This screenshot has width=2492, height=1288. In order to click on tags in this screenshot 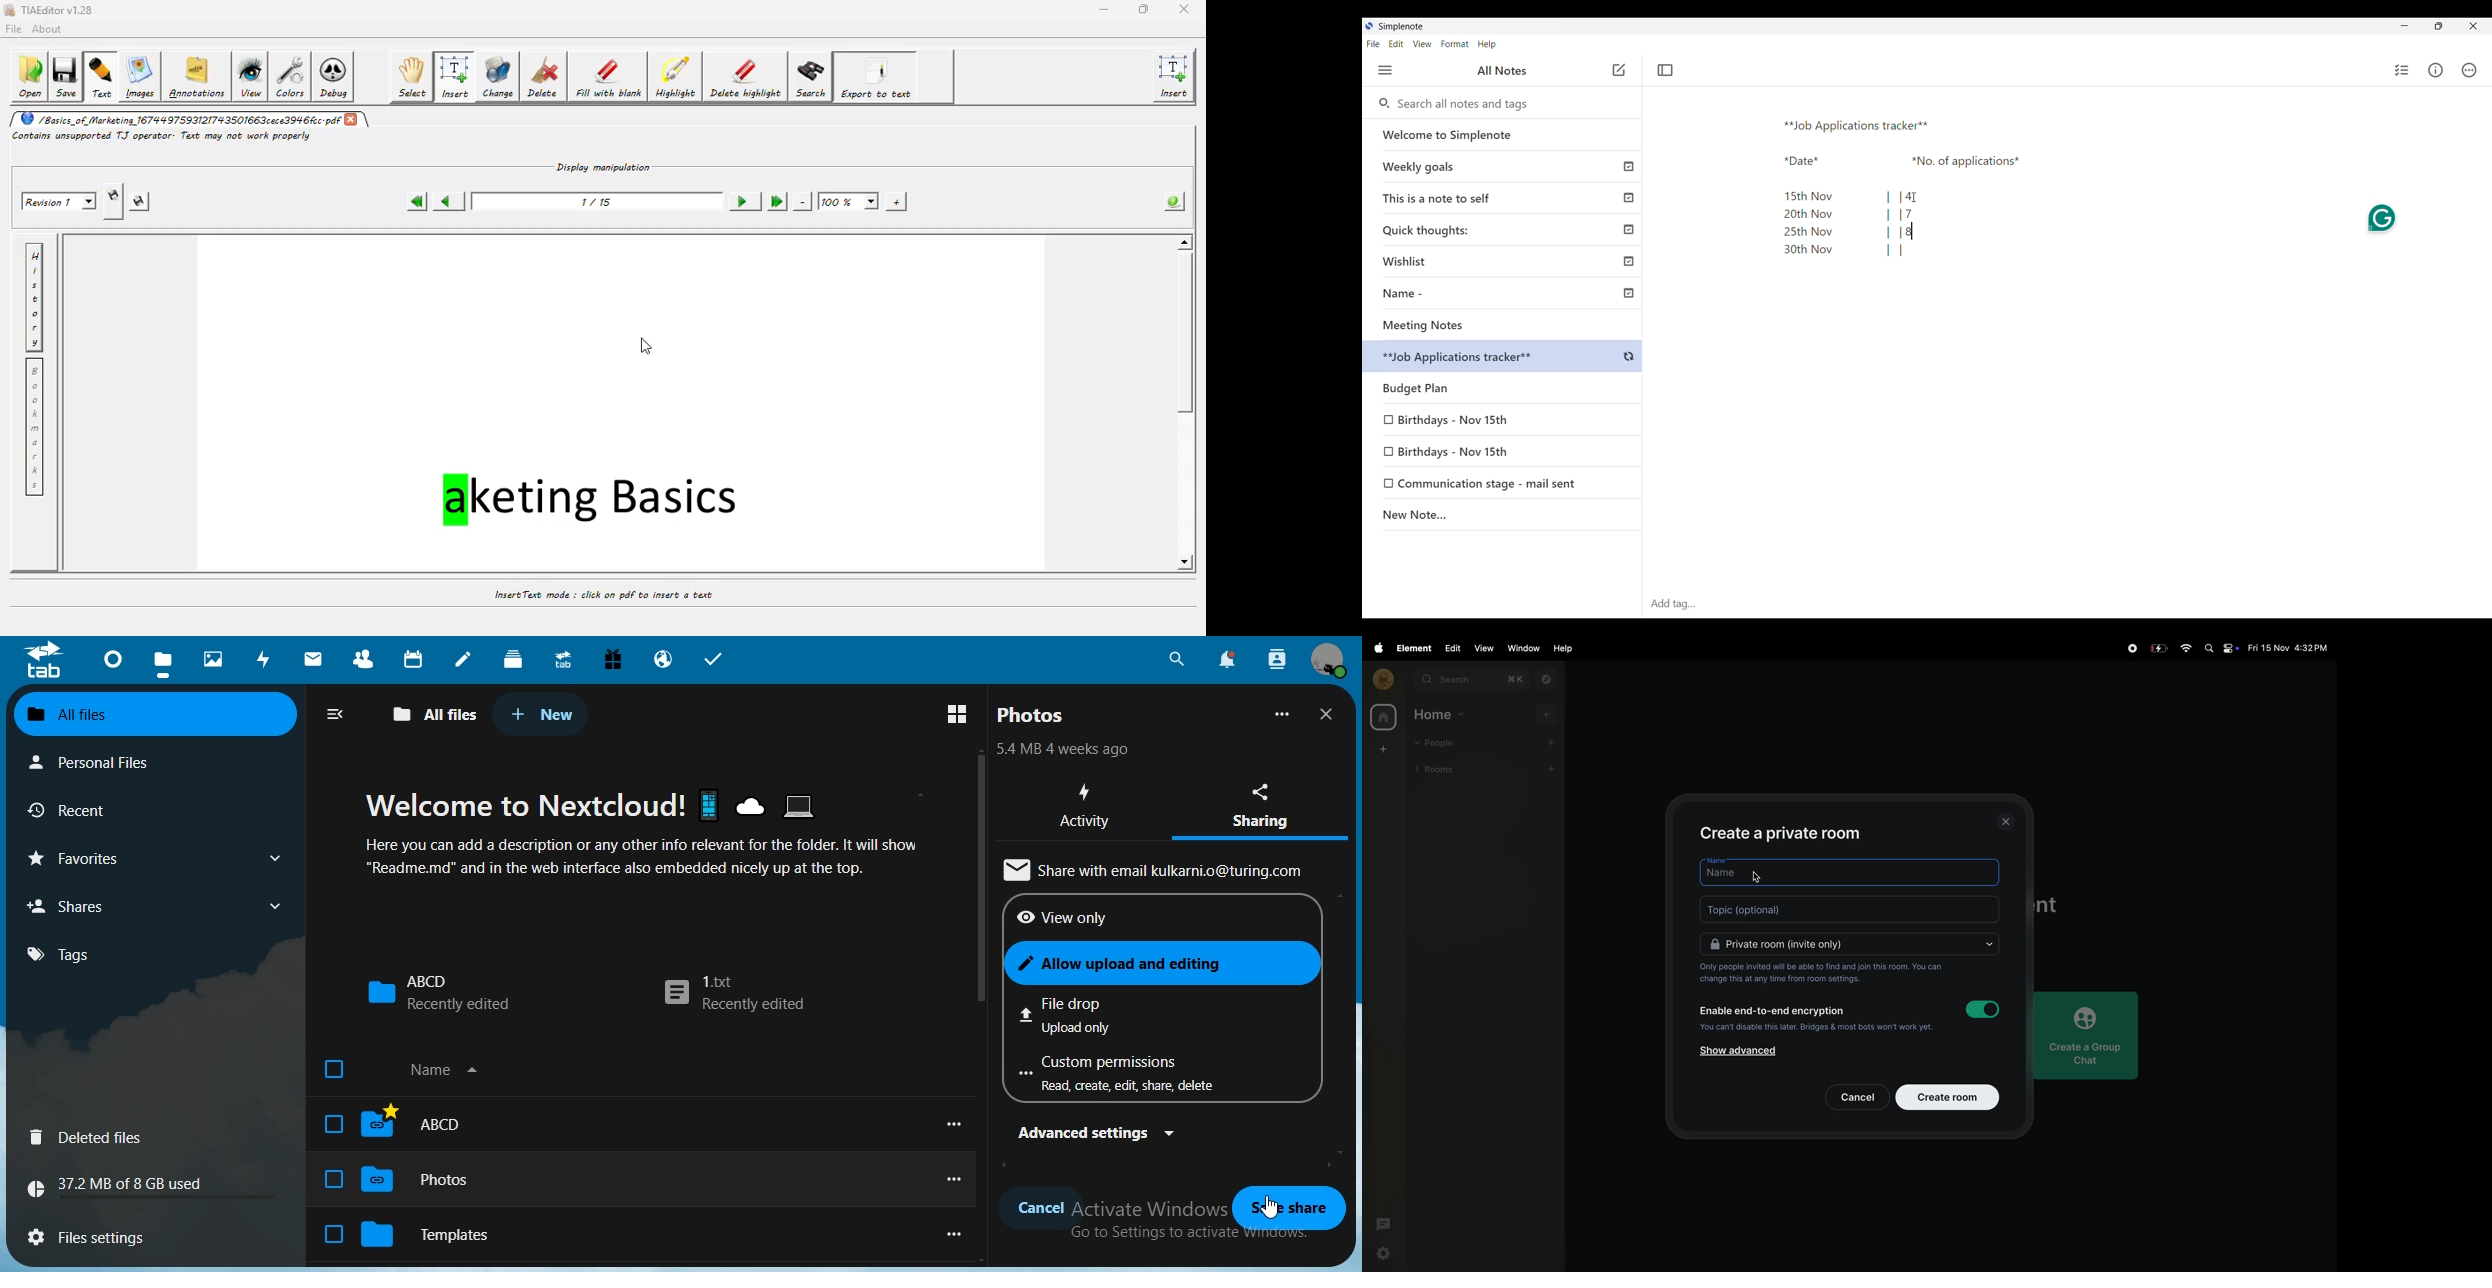, I will do `click(70, 954)`.